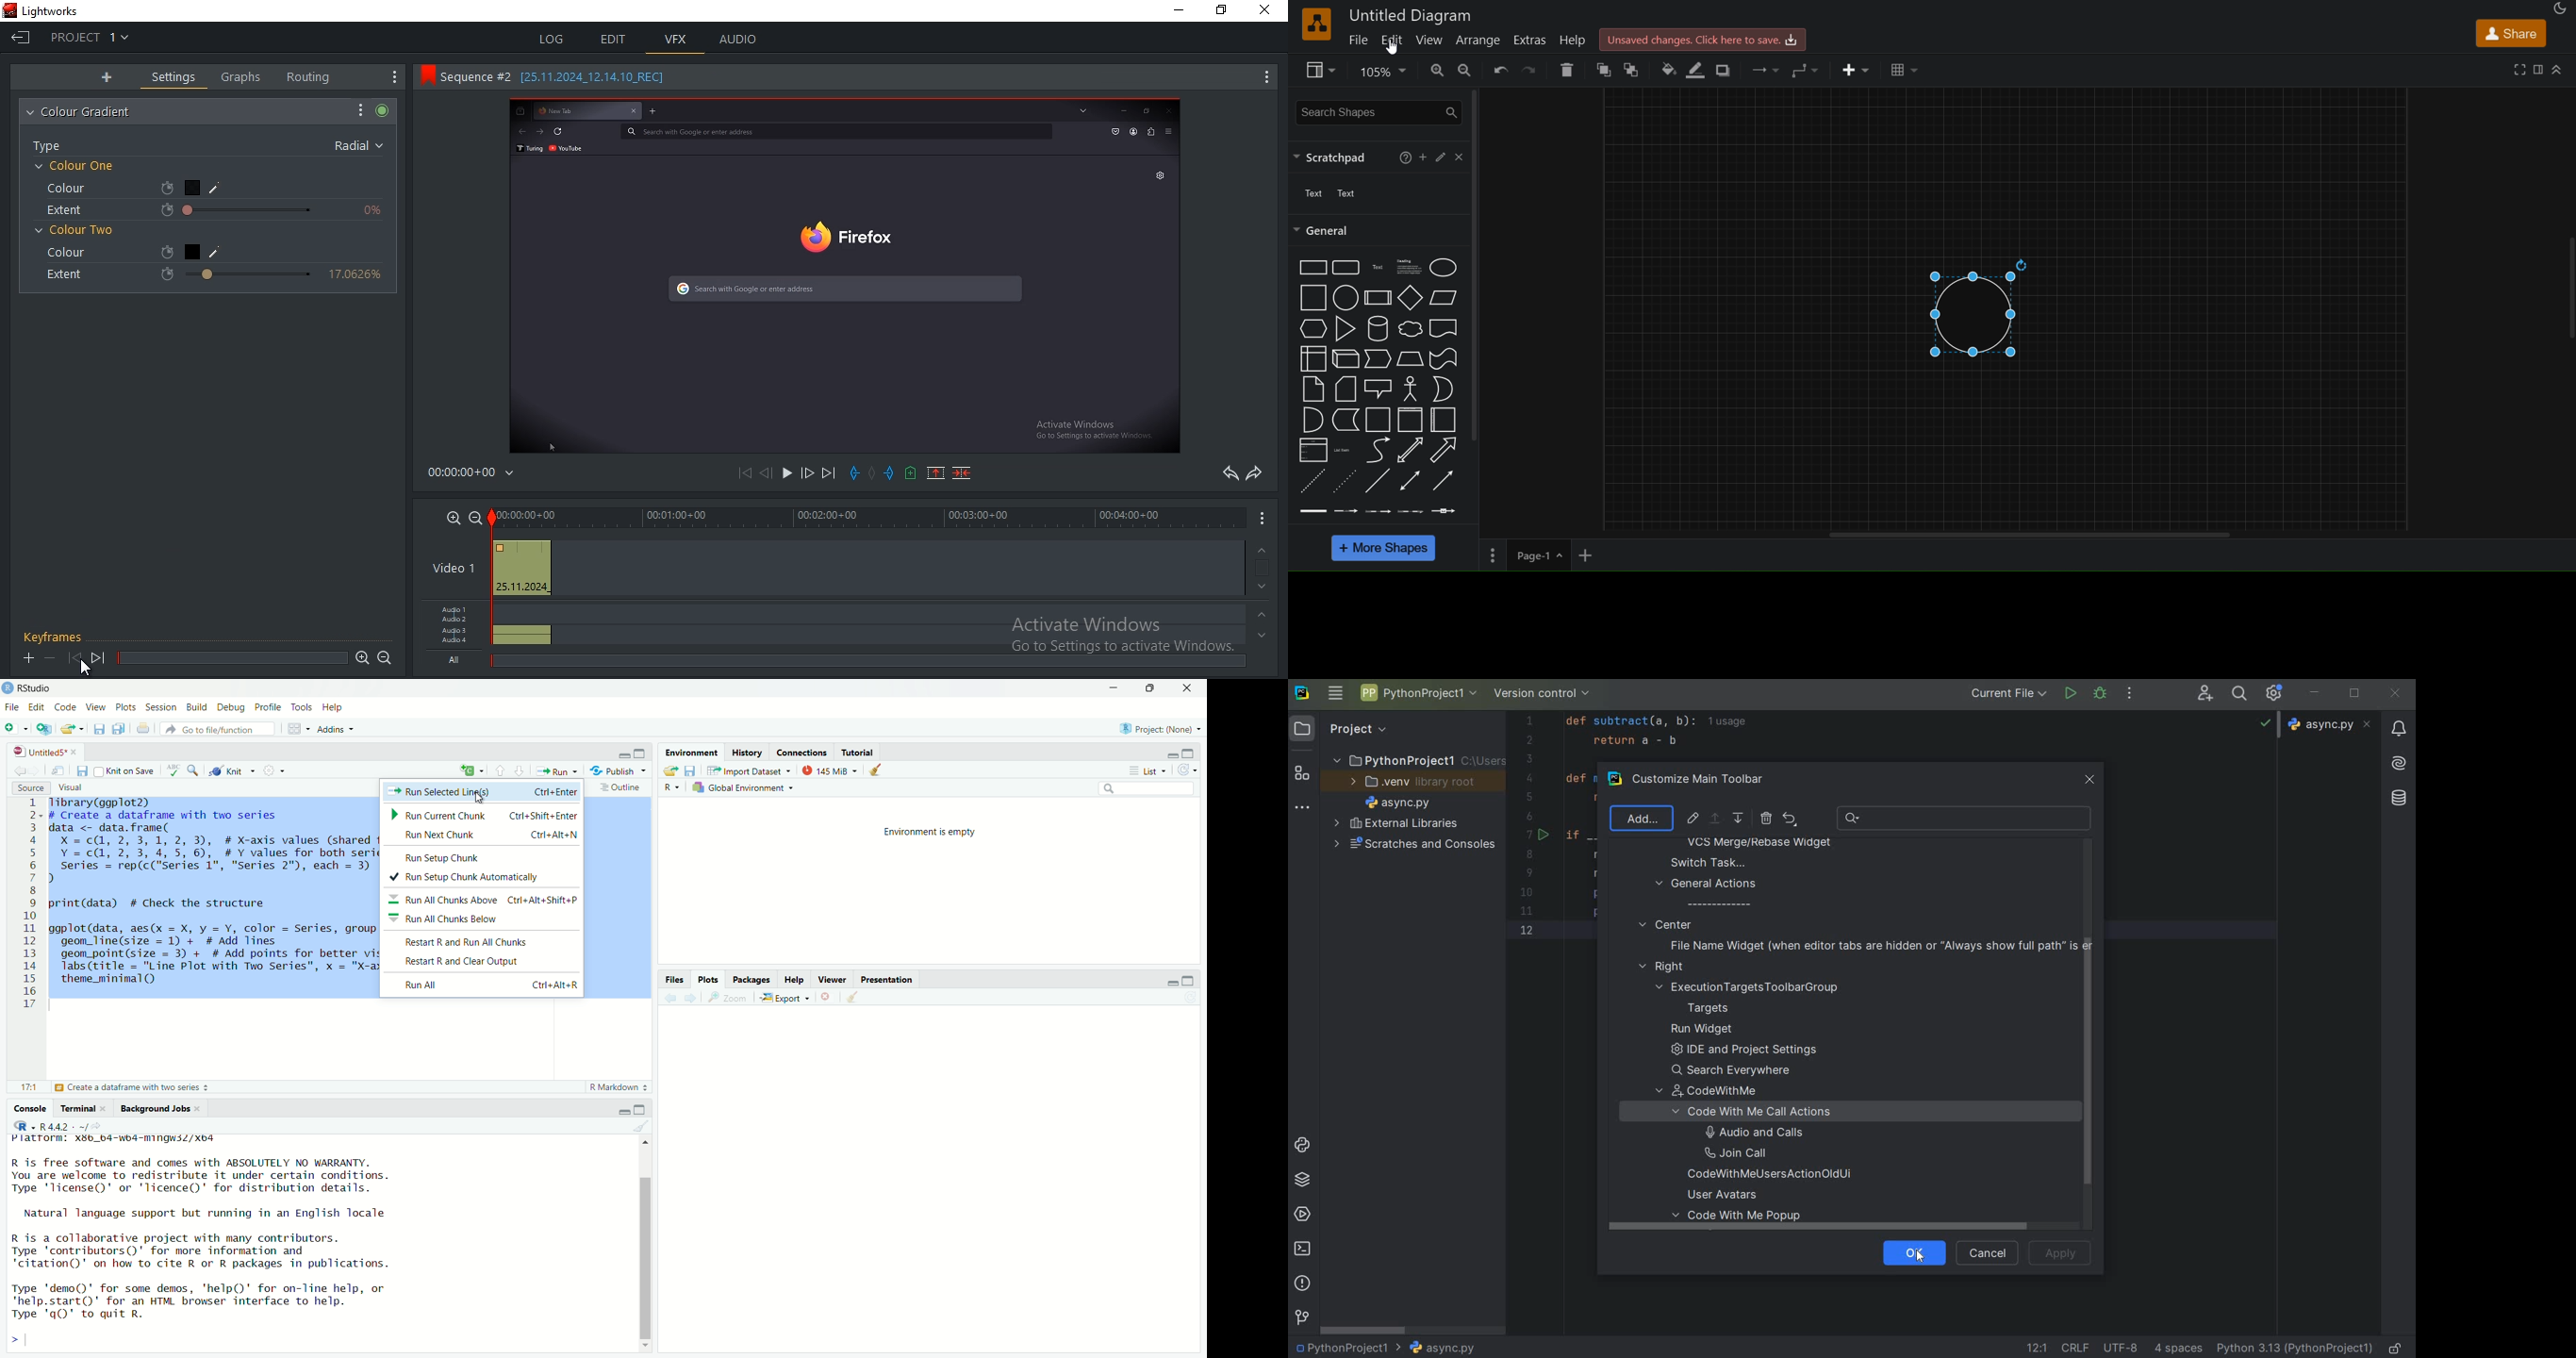 Image resolution: width=2576 pixels, height=1372 pixels. I want to click on delete the marked section, so click(961, 474).